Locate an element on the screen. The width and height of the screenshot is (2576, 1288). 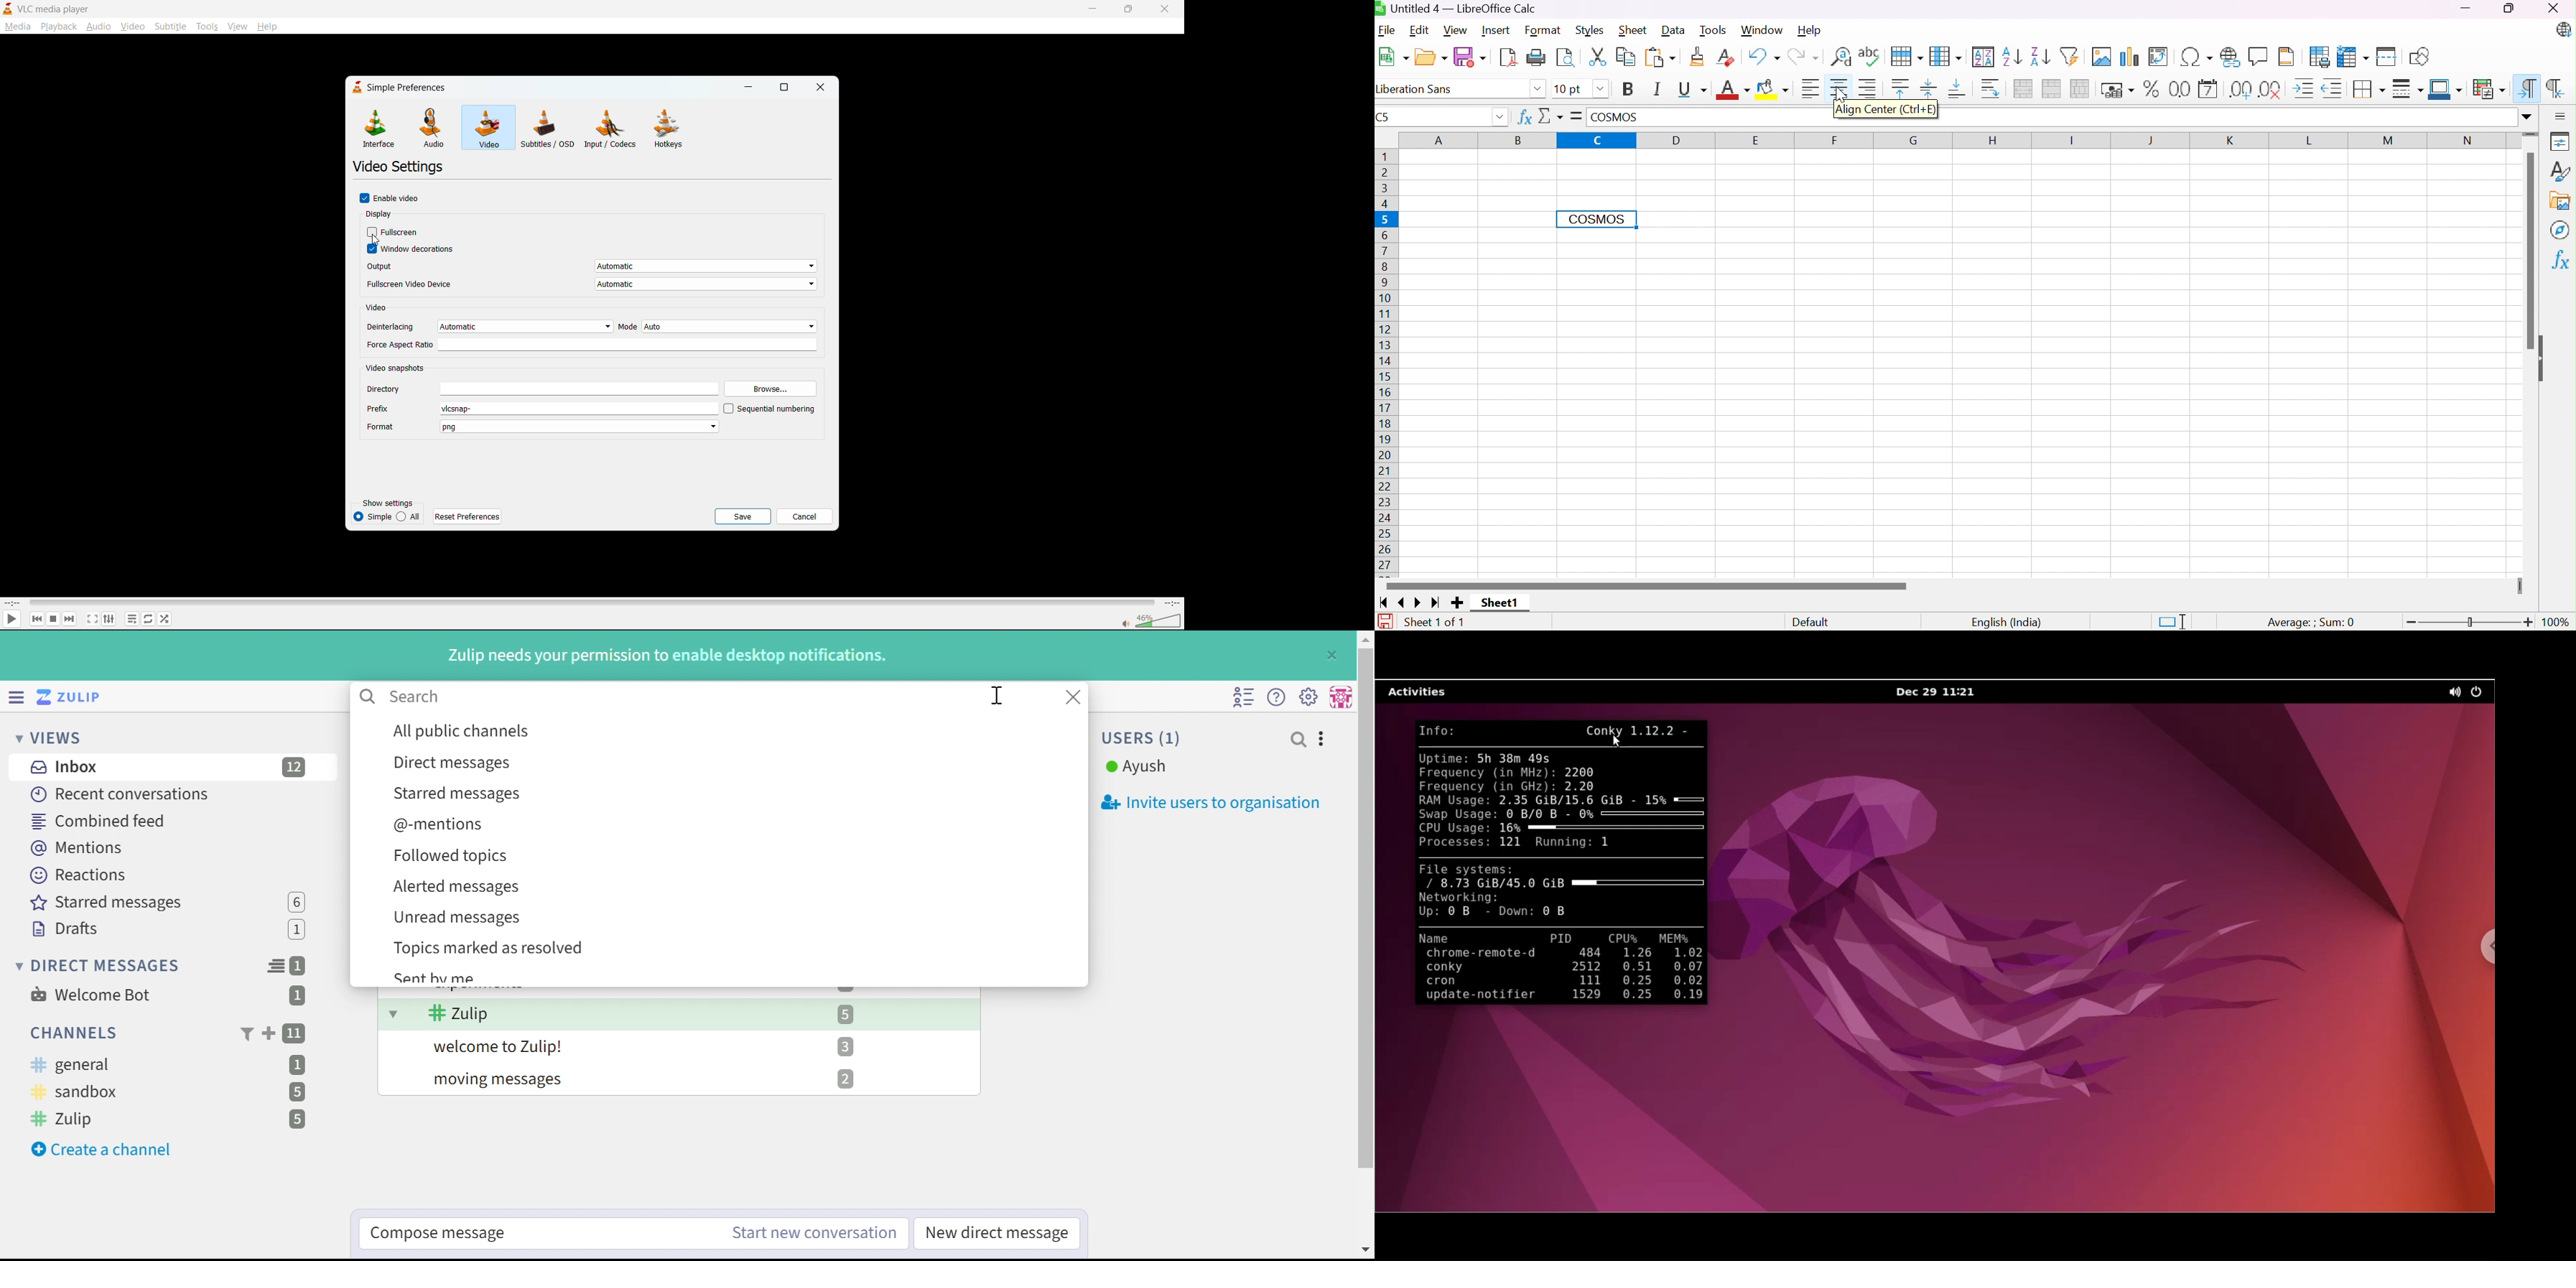
2 is located at coordinates (845, 1079).